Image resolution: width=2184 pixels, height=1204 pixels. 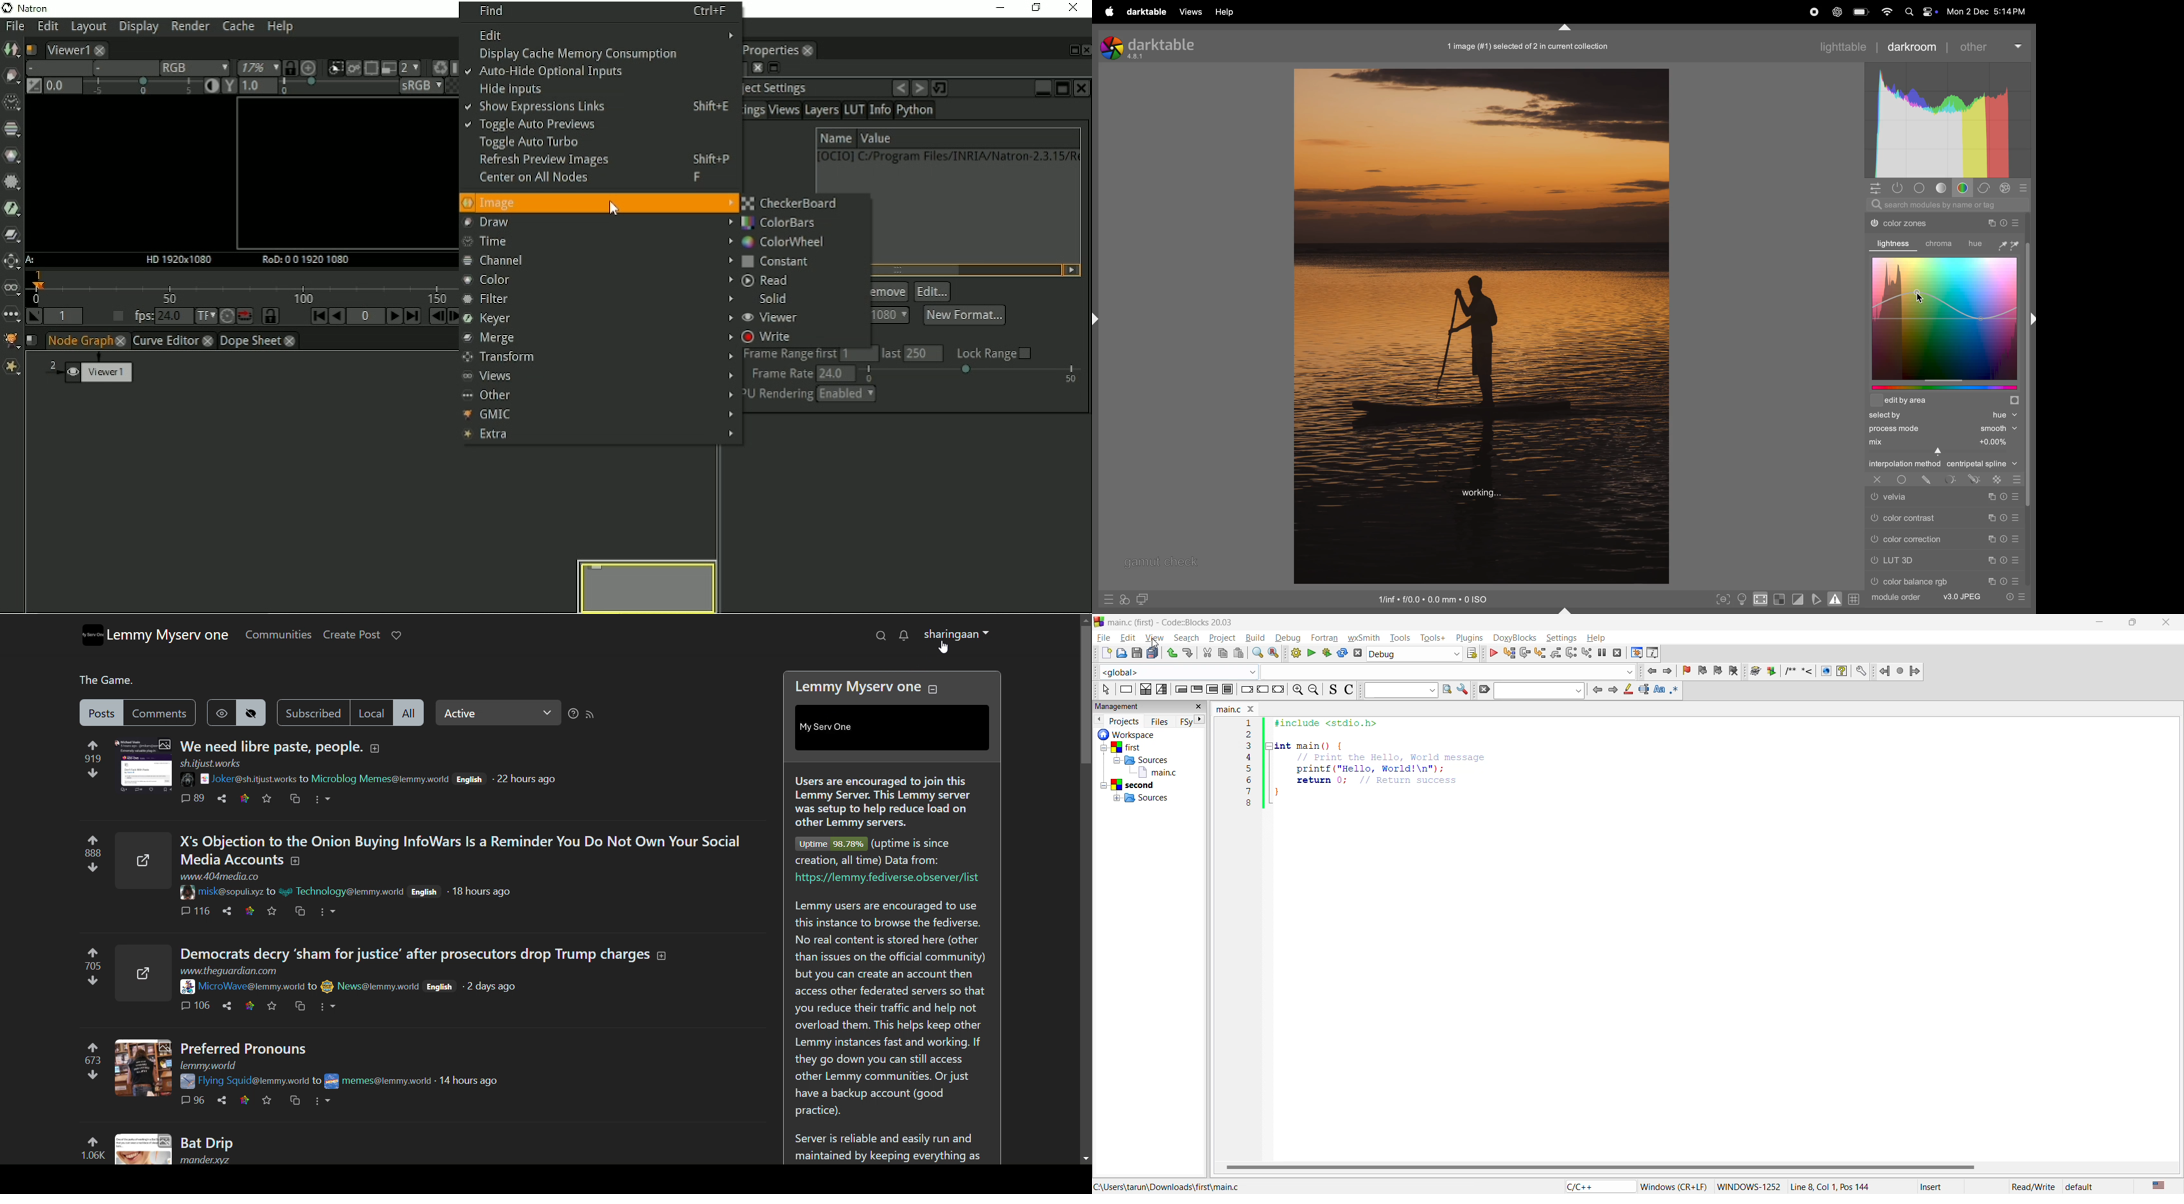 I want to click on 106 comments, so click(x=197, y=1007).